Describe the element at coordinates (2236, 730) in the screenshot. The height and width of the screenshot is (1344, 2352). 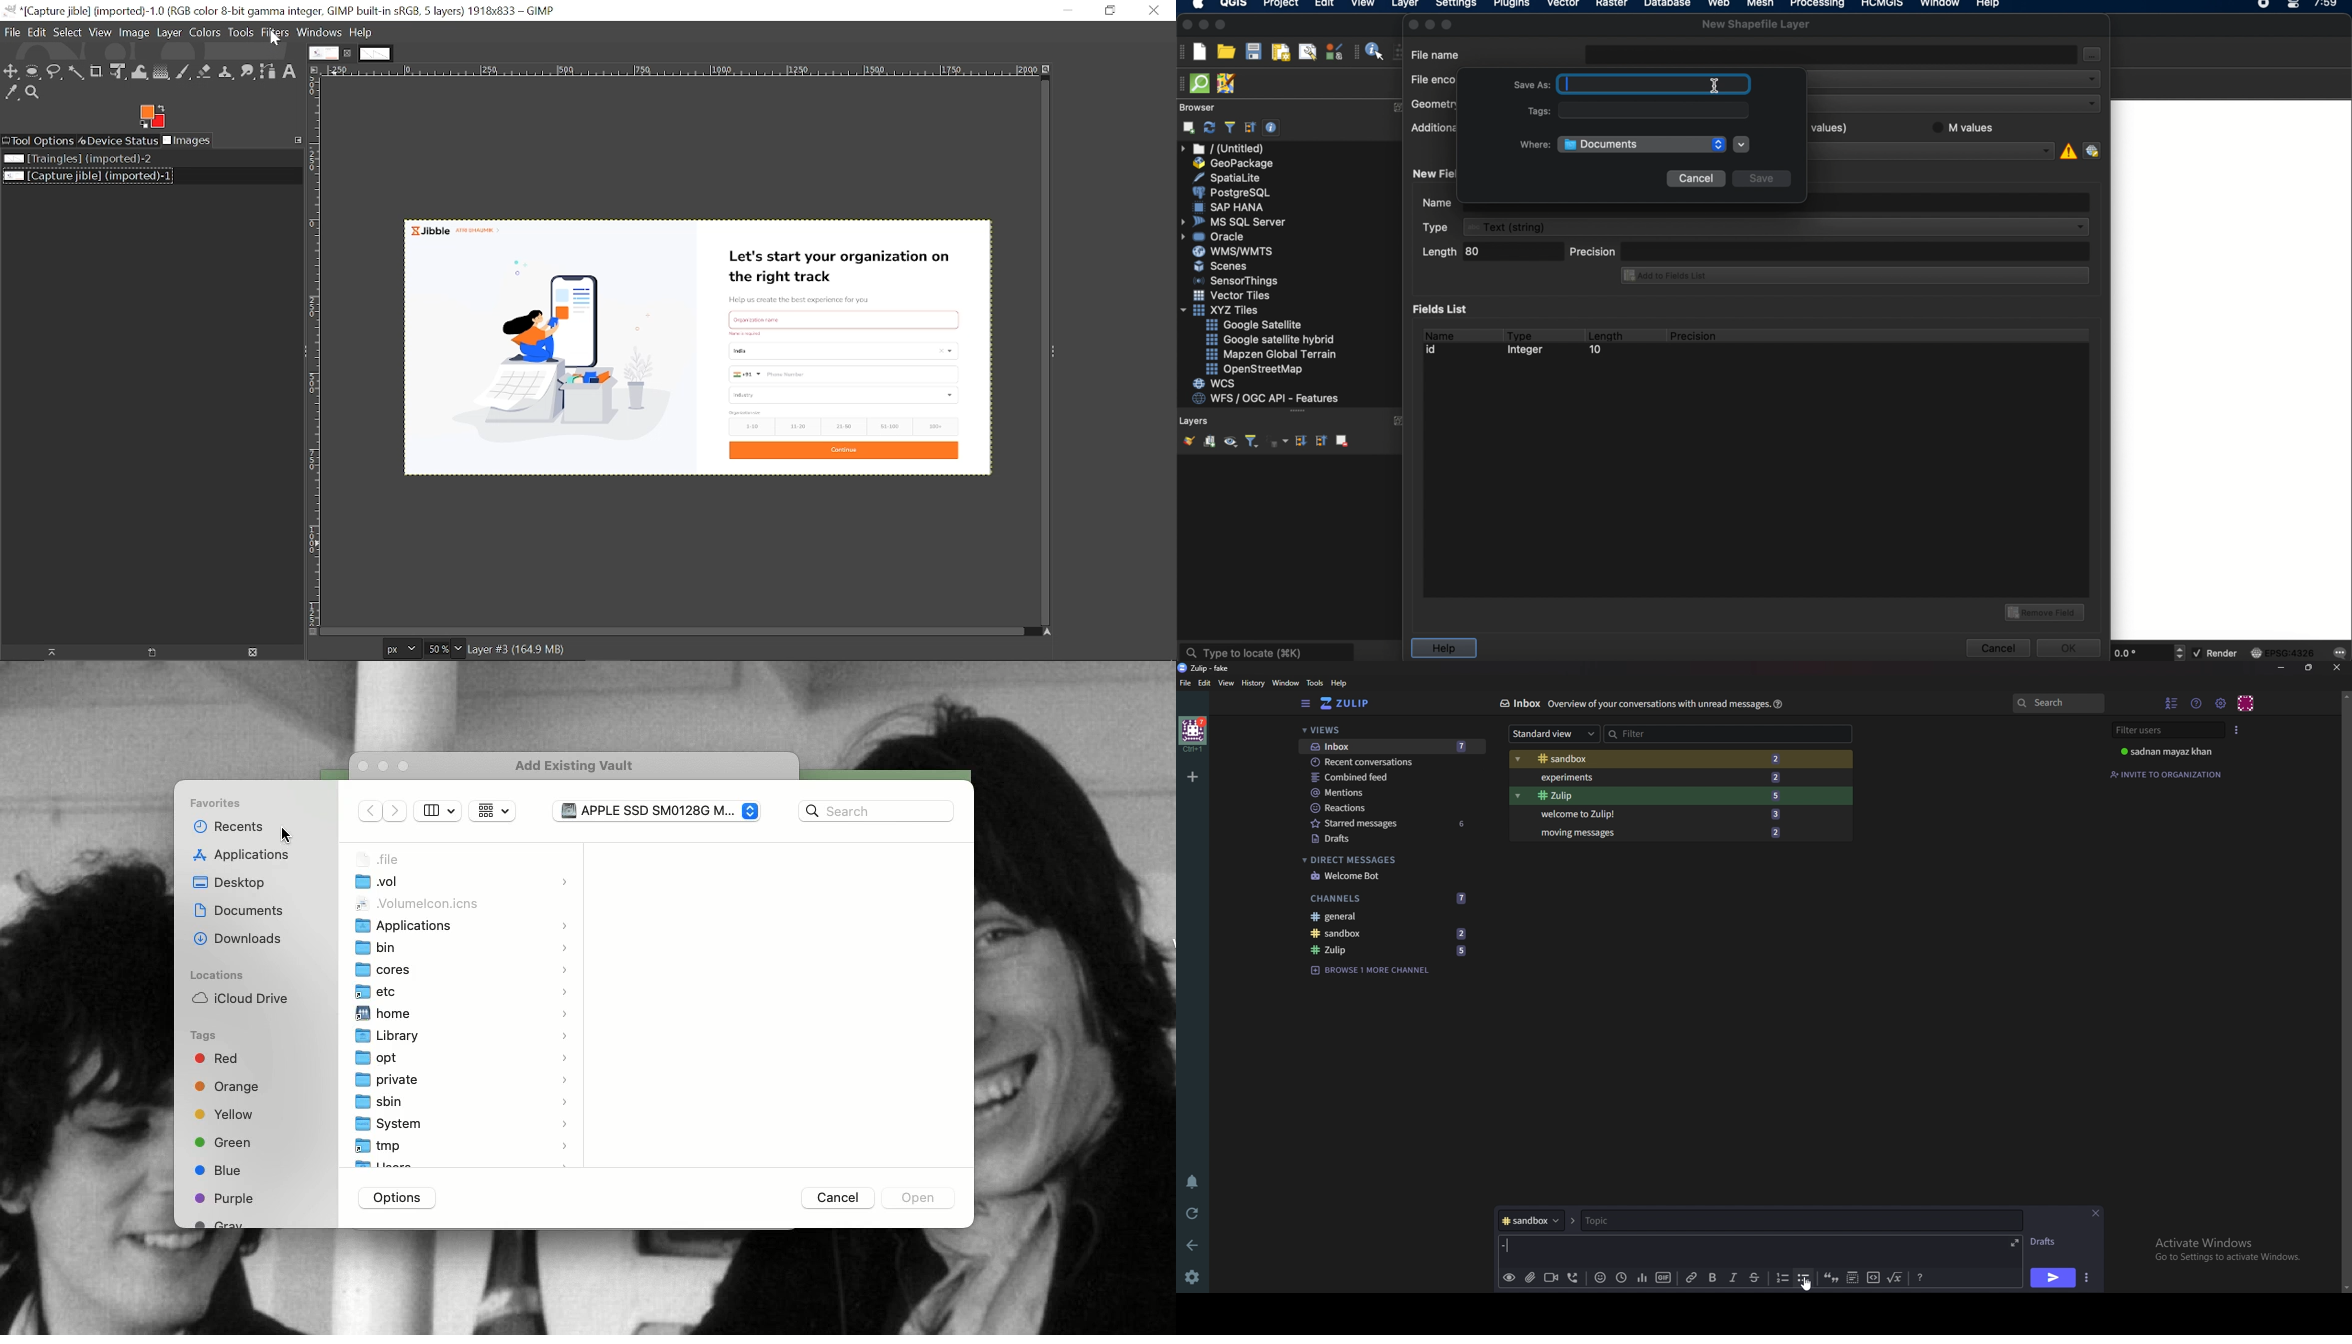
I see `User list style` at that location.